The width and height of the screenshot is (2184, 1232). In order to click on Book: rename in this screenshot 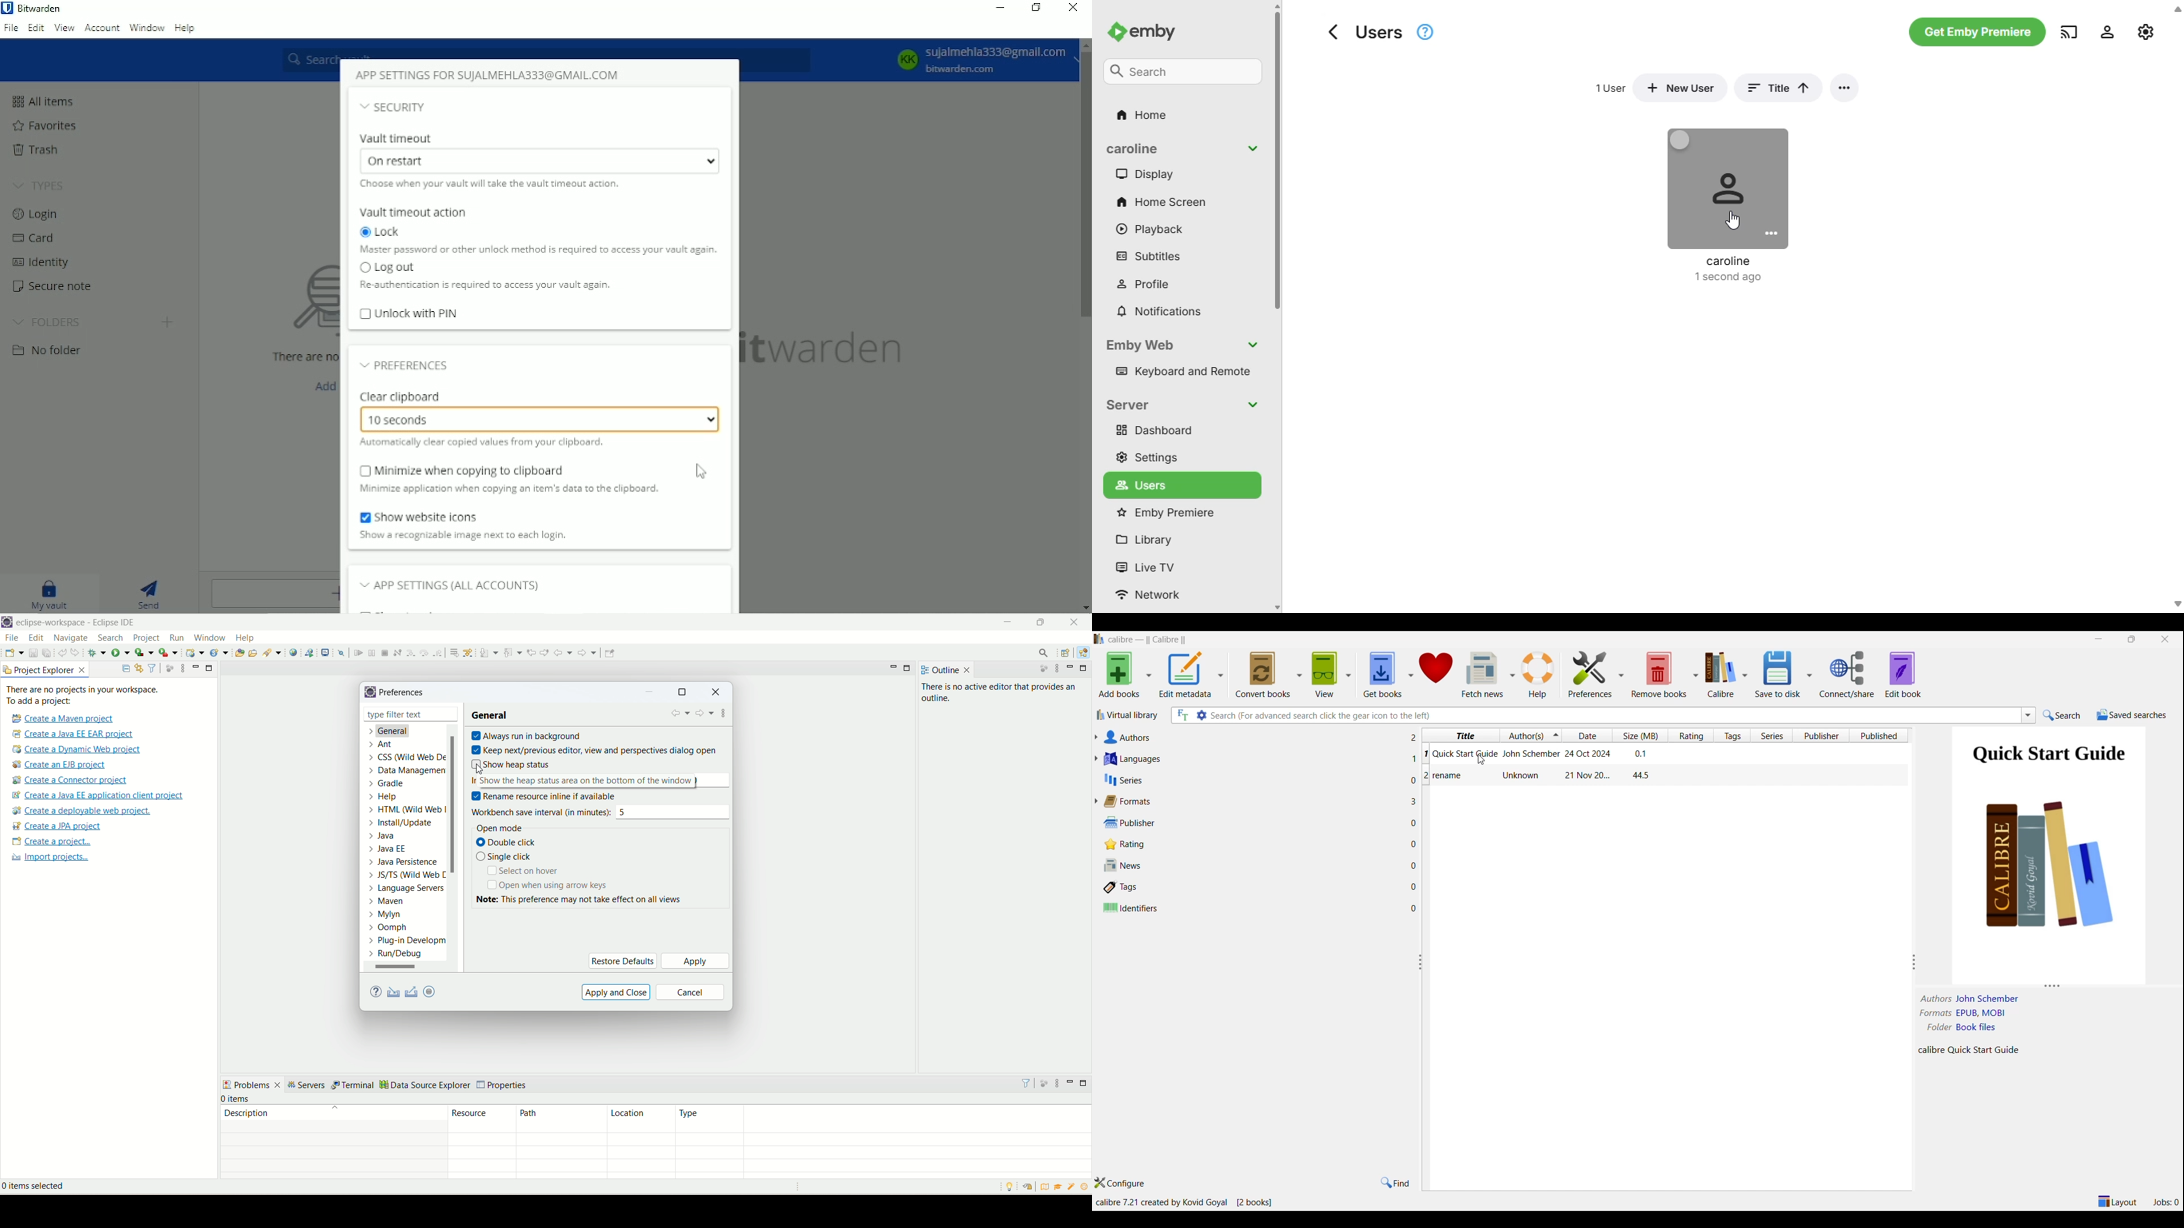, I will do `click(1539, 777)`.